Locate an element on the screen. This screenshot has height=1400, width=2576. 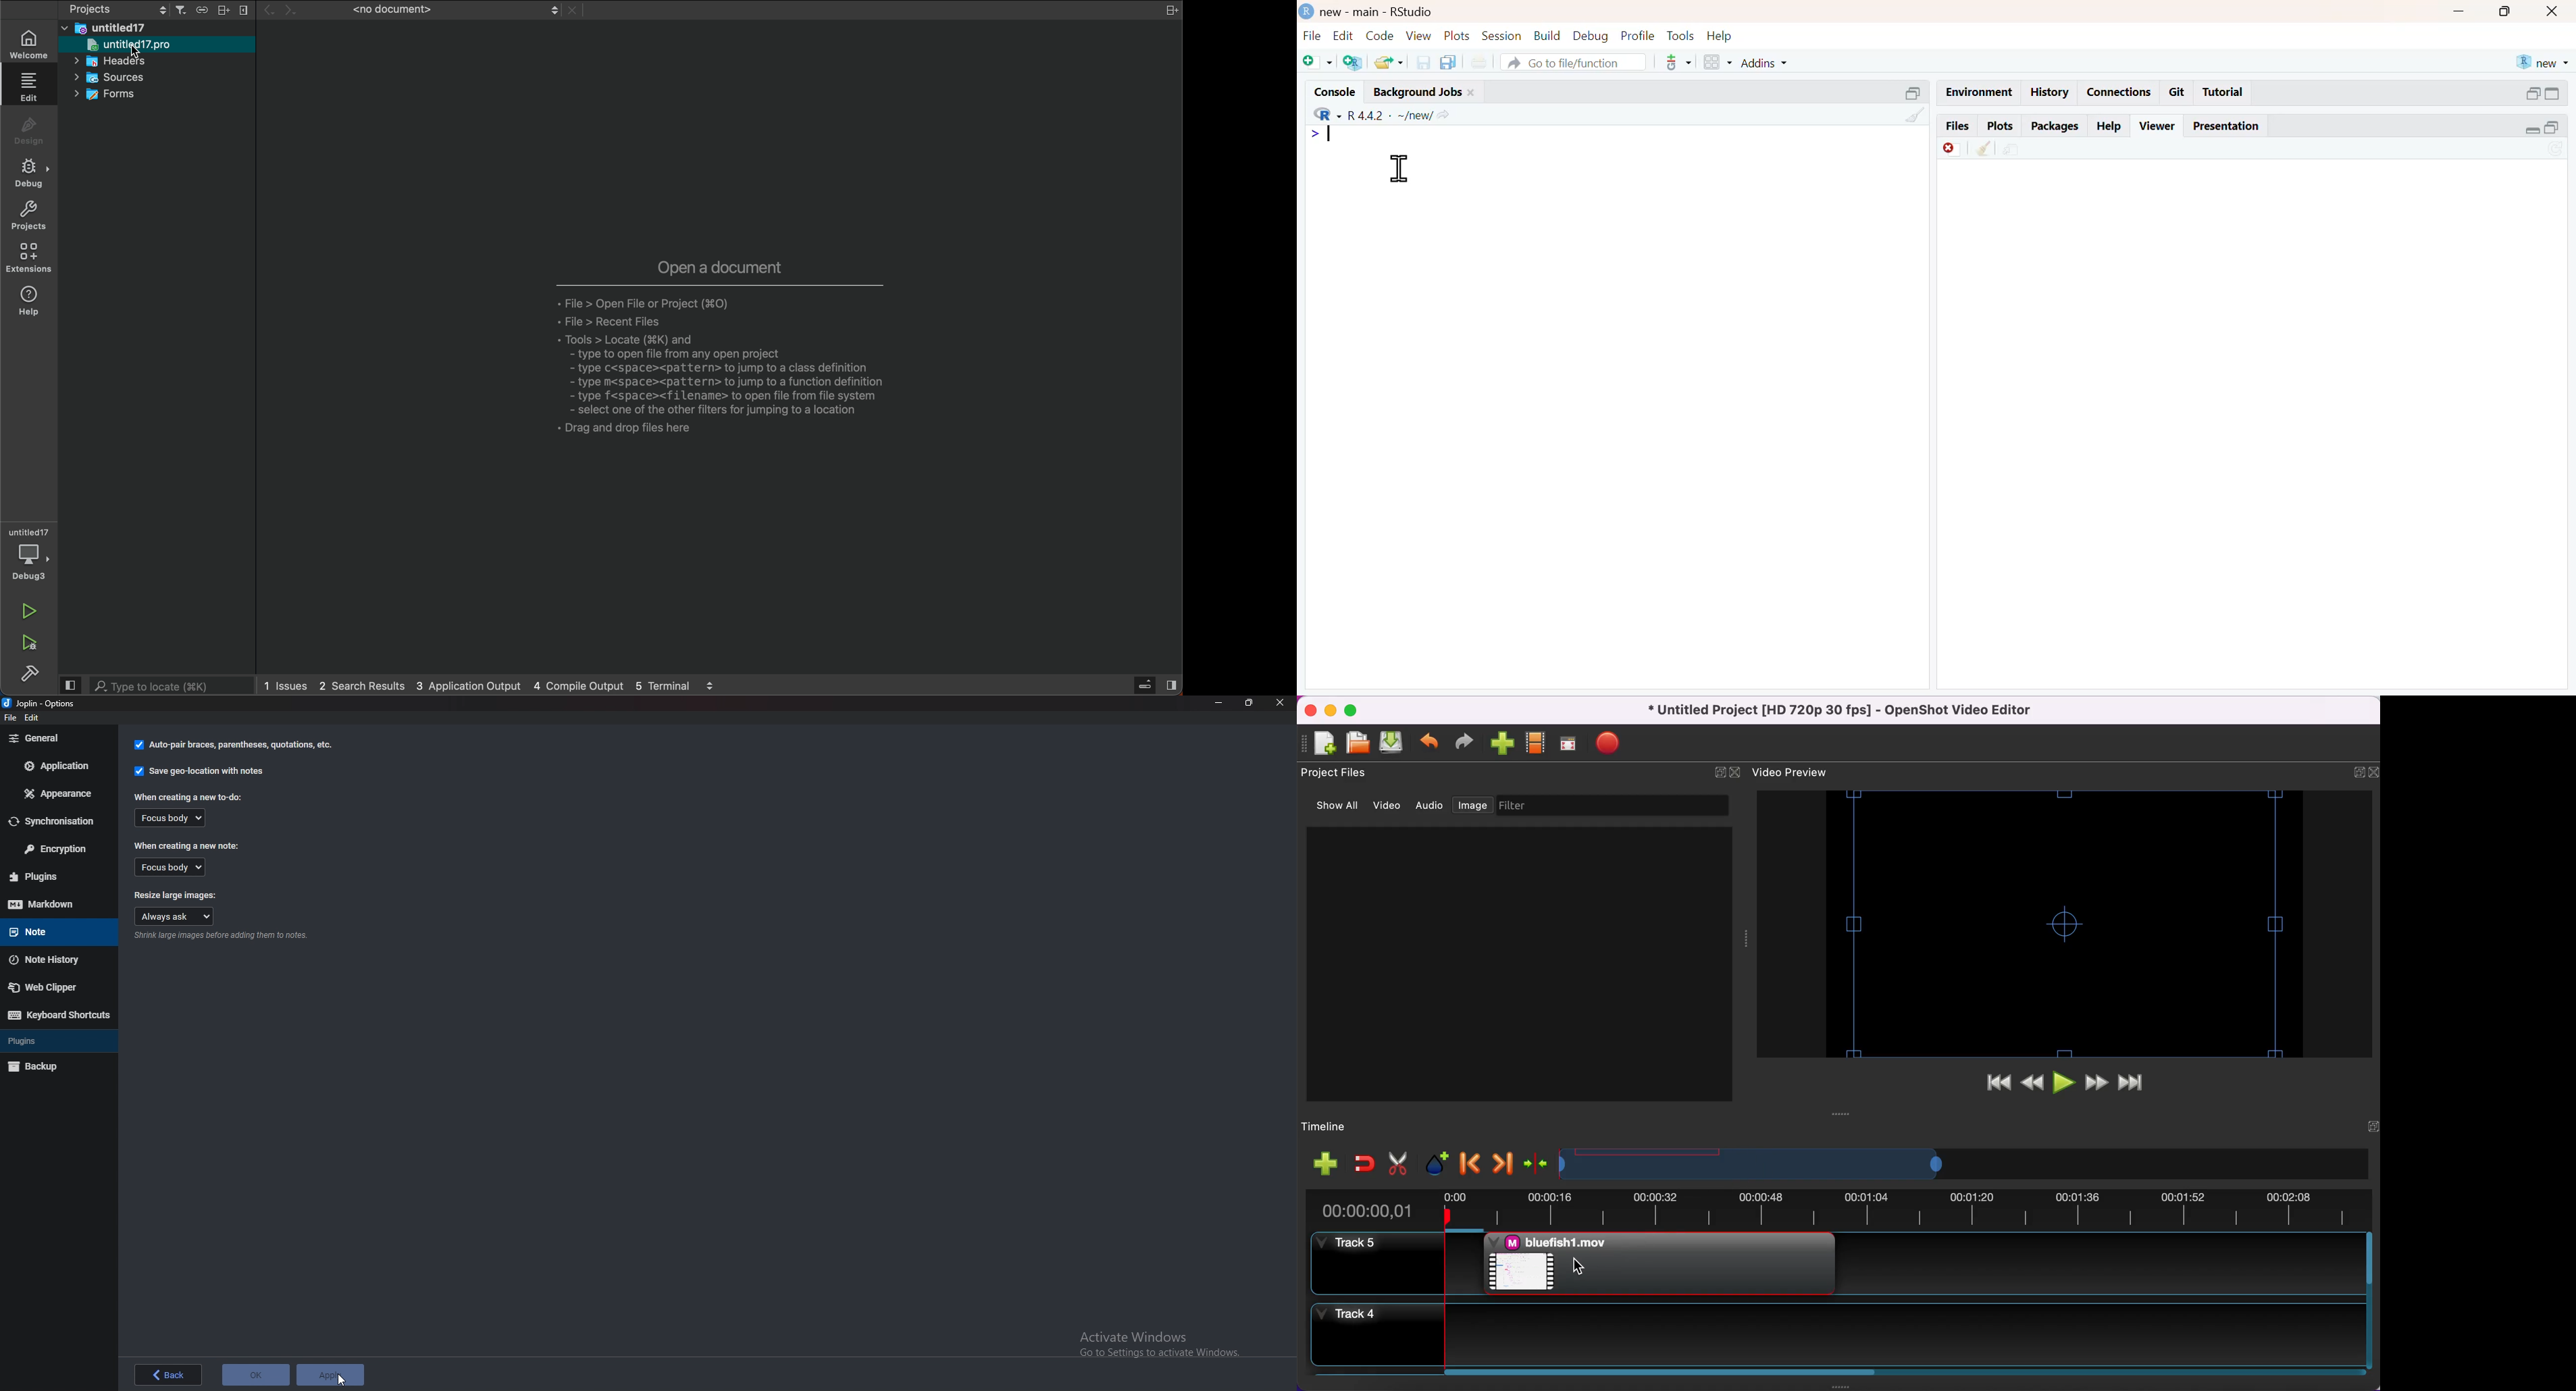
plots is located at coordinates (2002, 125).